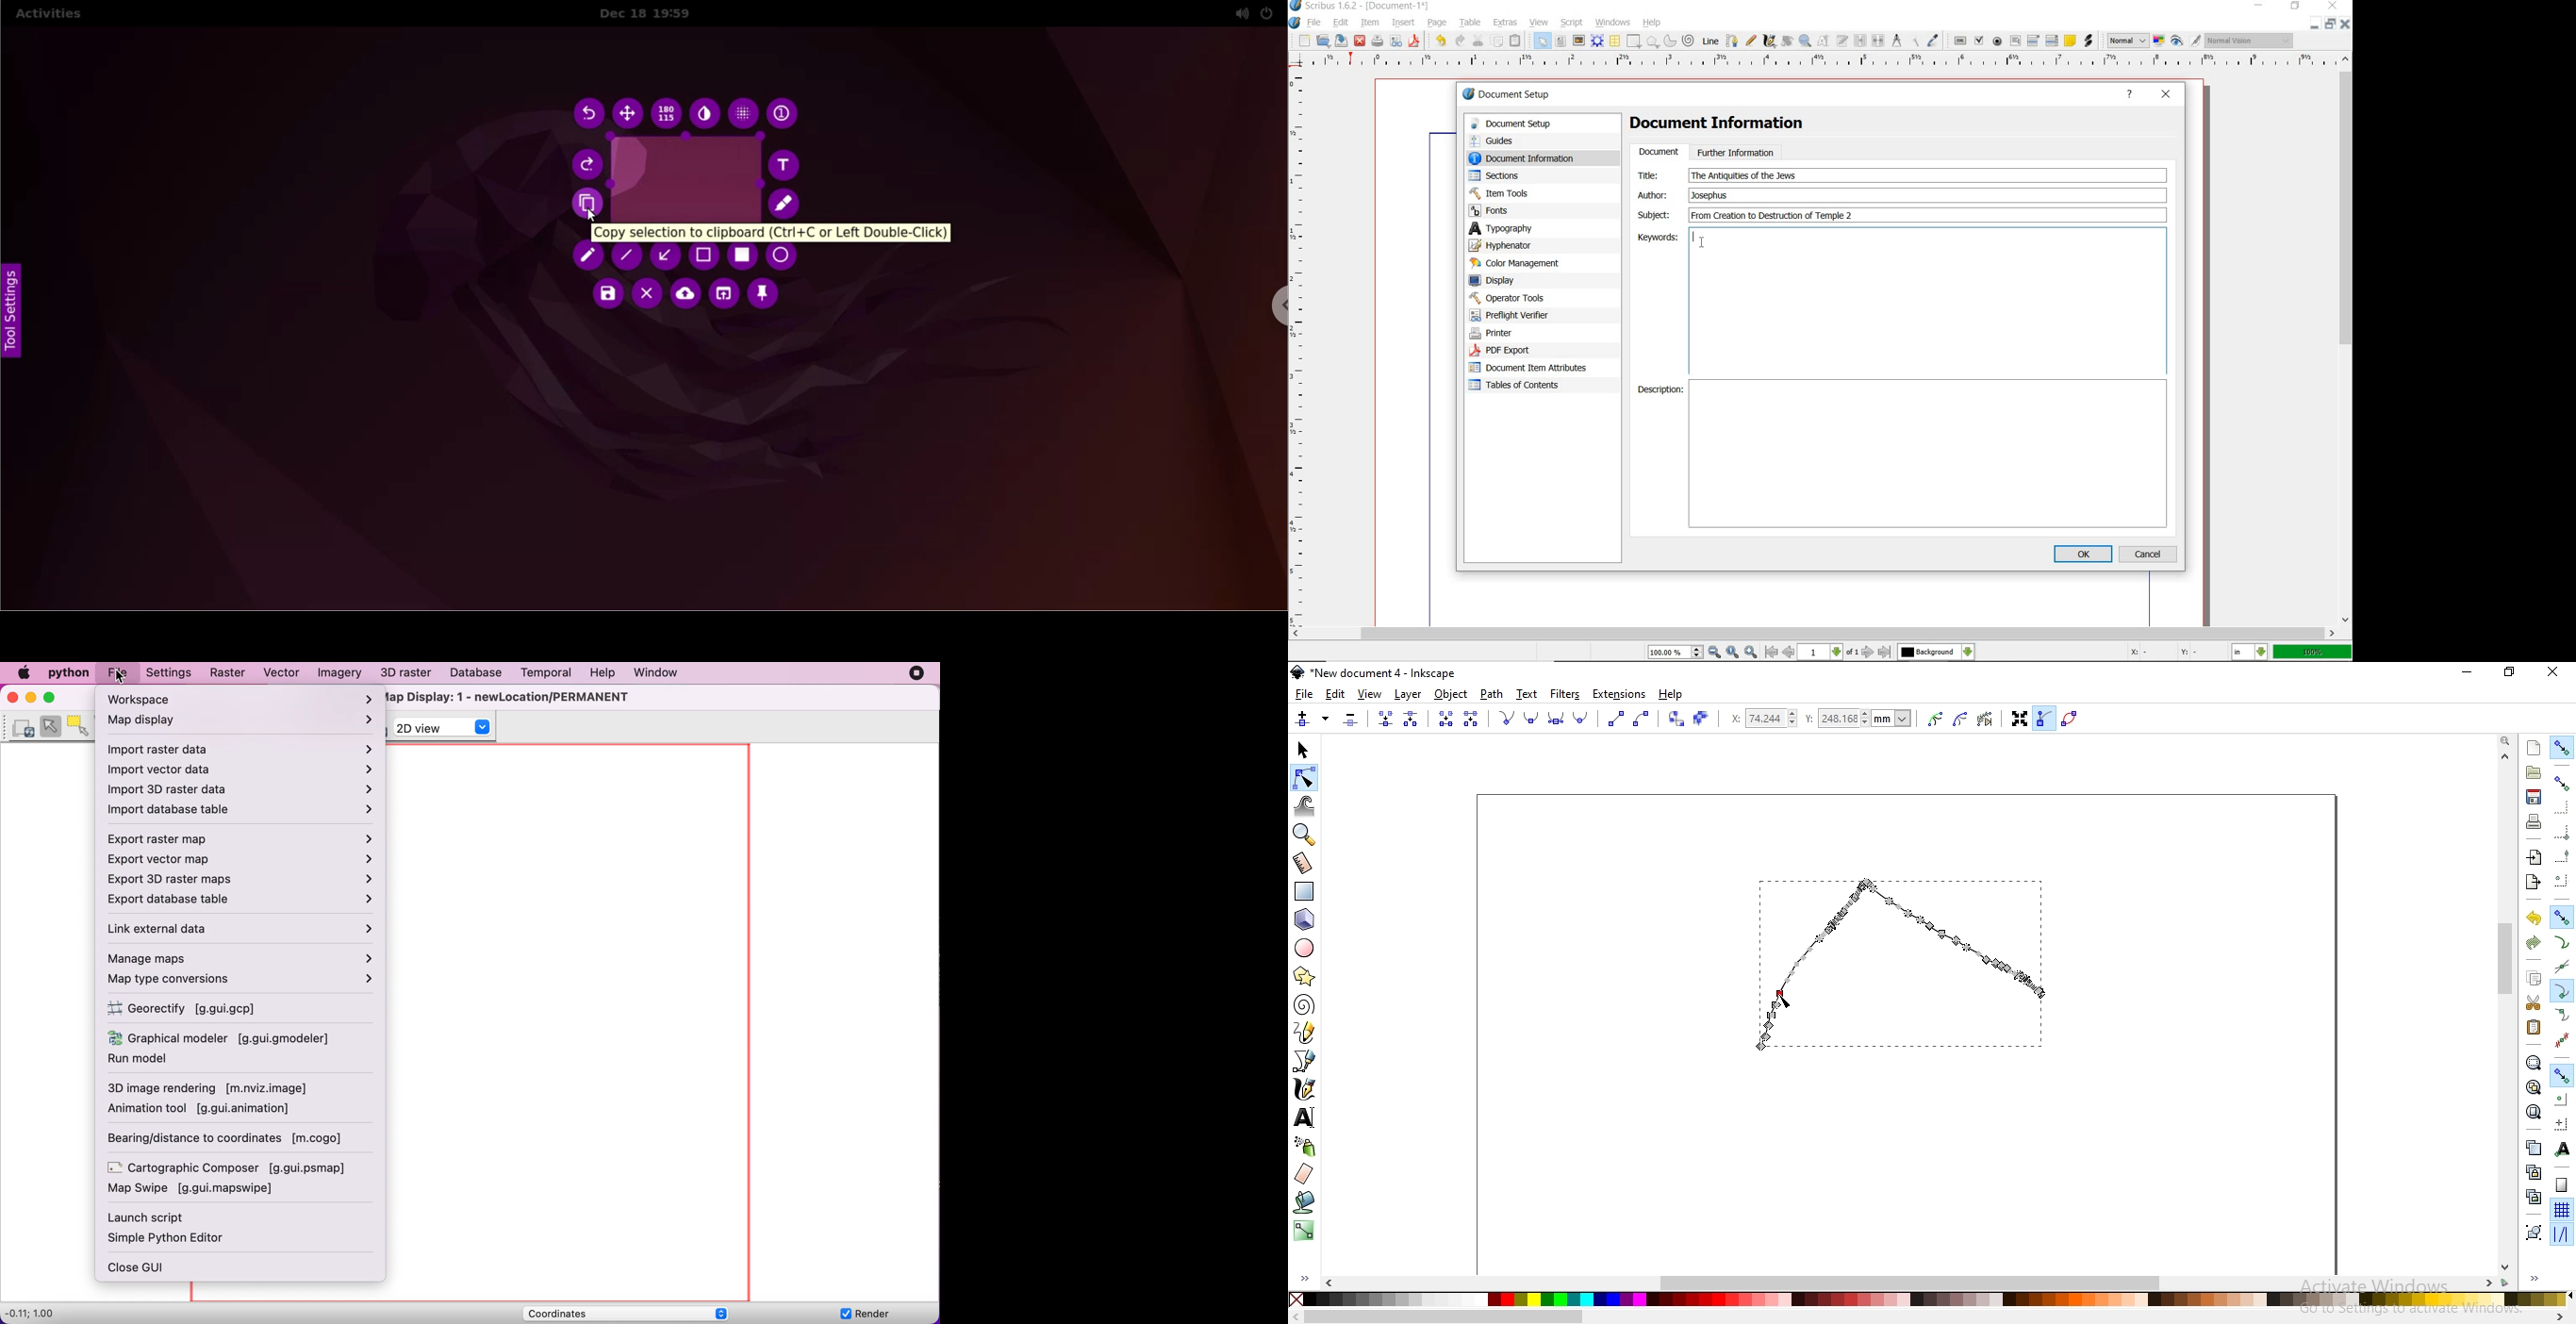 The height and width of the screenshot is (1344, 2576). I want to click on upload, so click(686, 294).